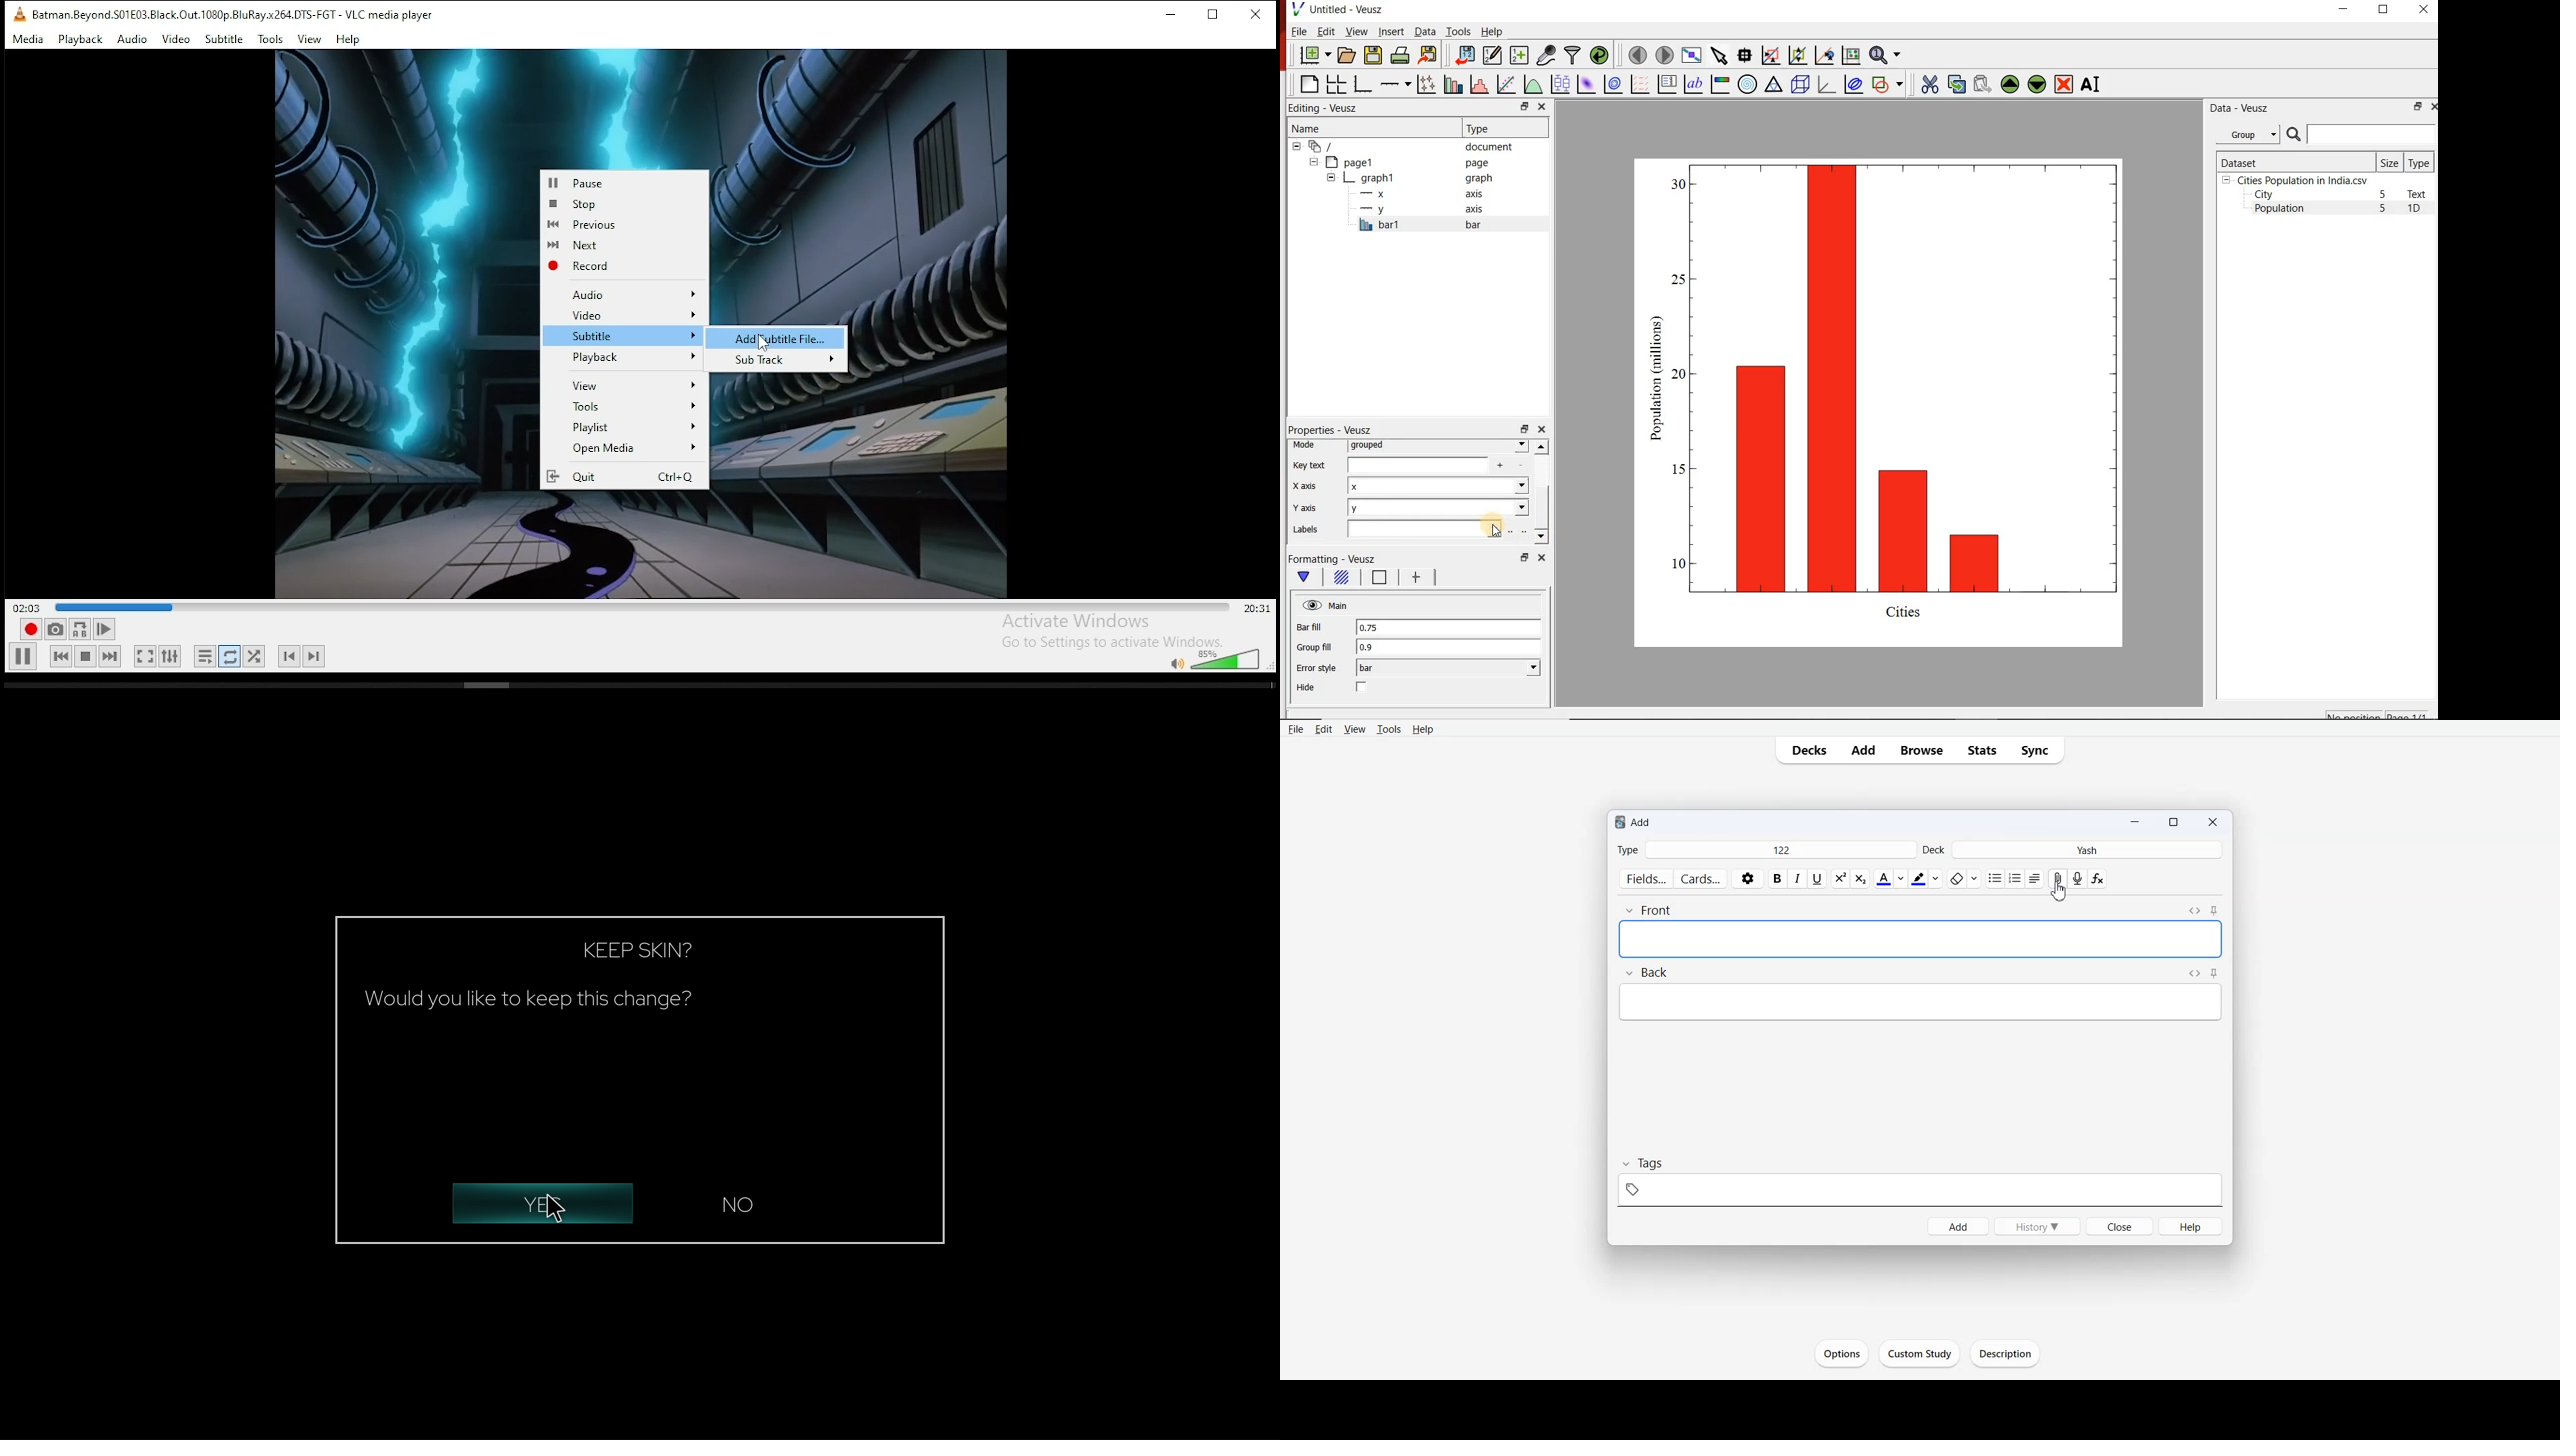  Describe the element at coordinates (176, 39) in the screenshot. I see `video` at that location.